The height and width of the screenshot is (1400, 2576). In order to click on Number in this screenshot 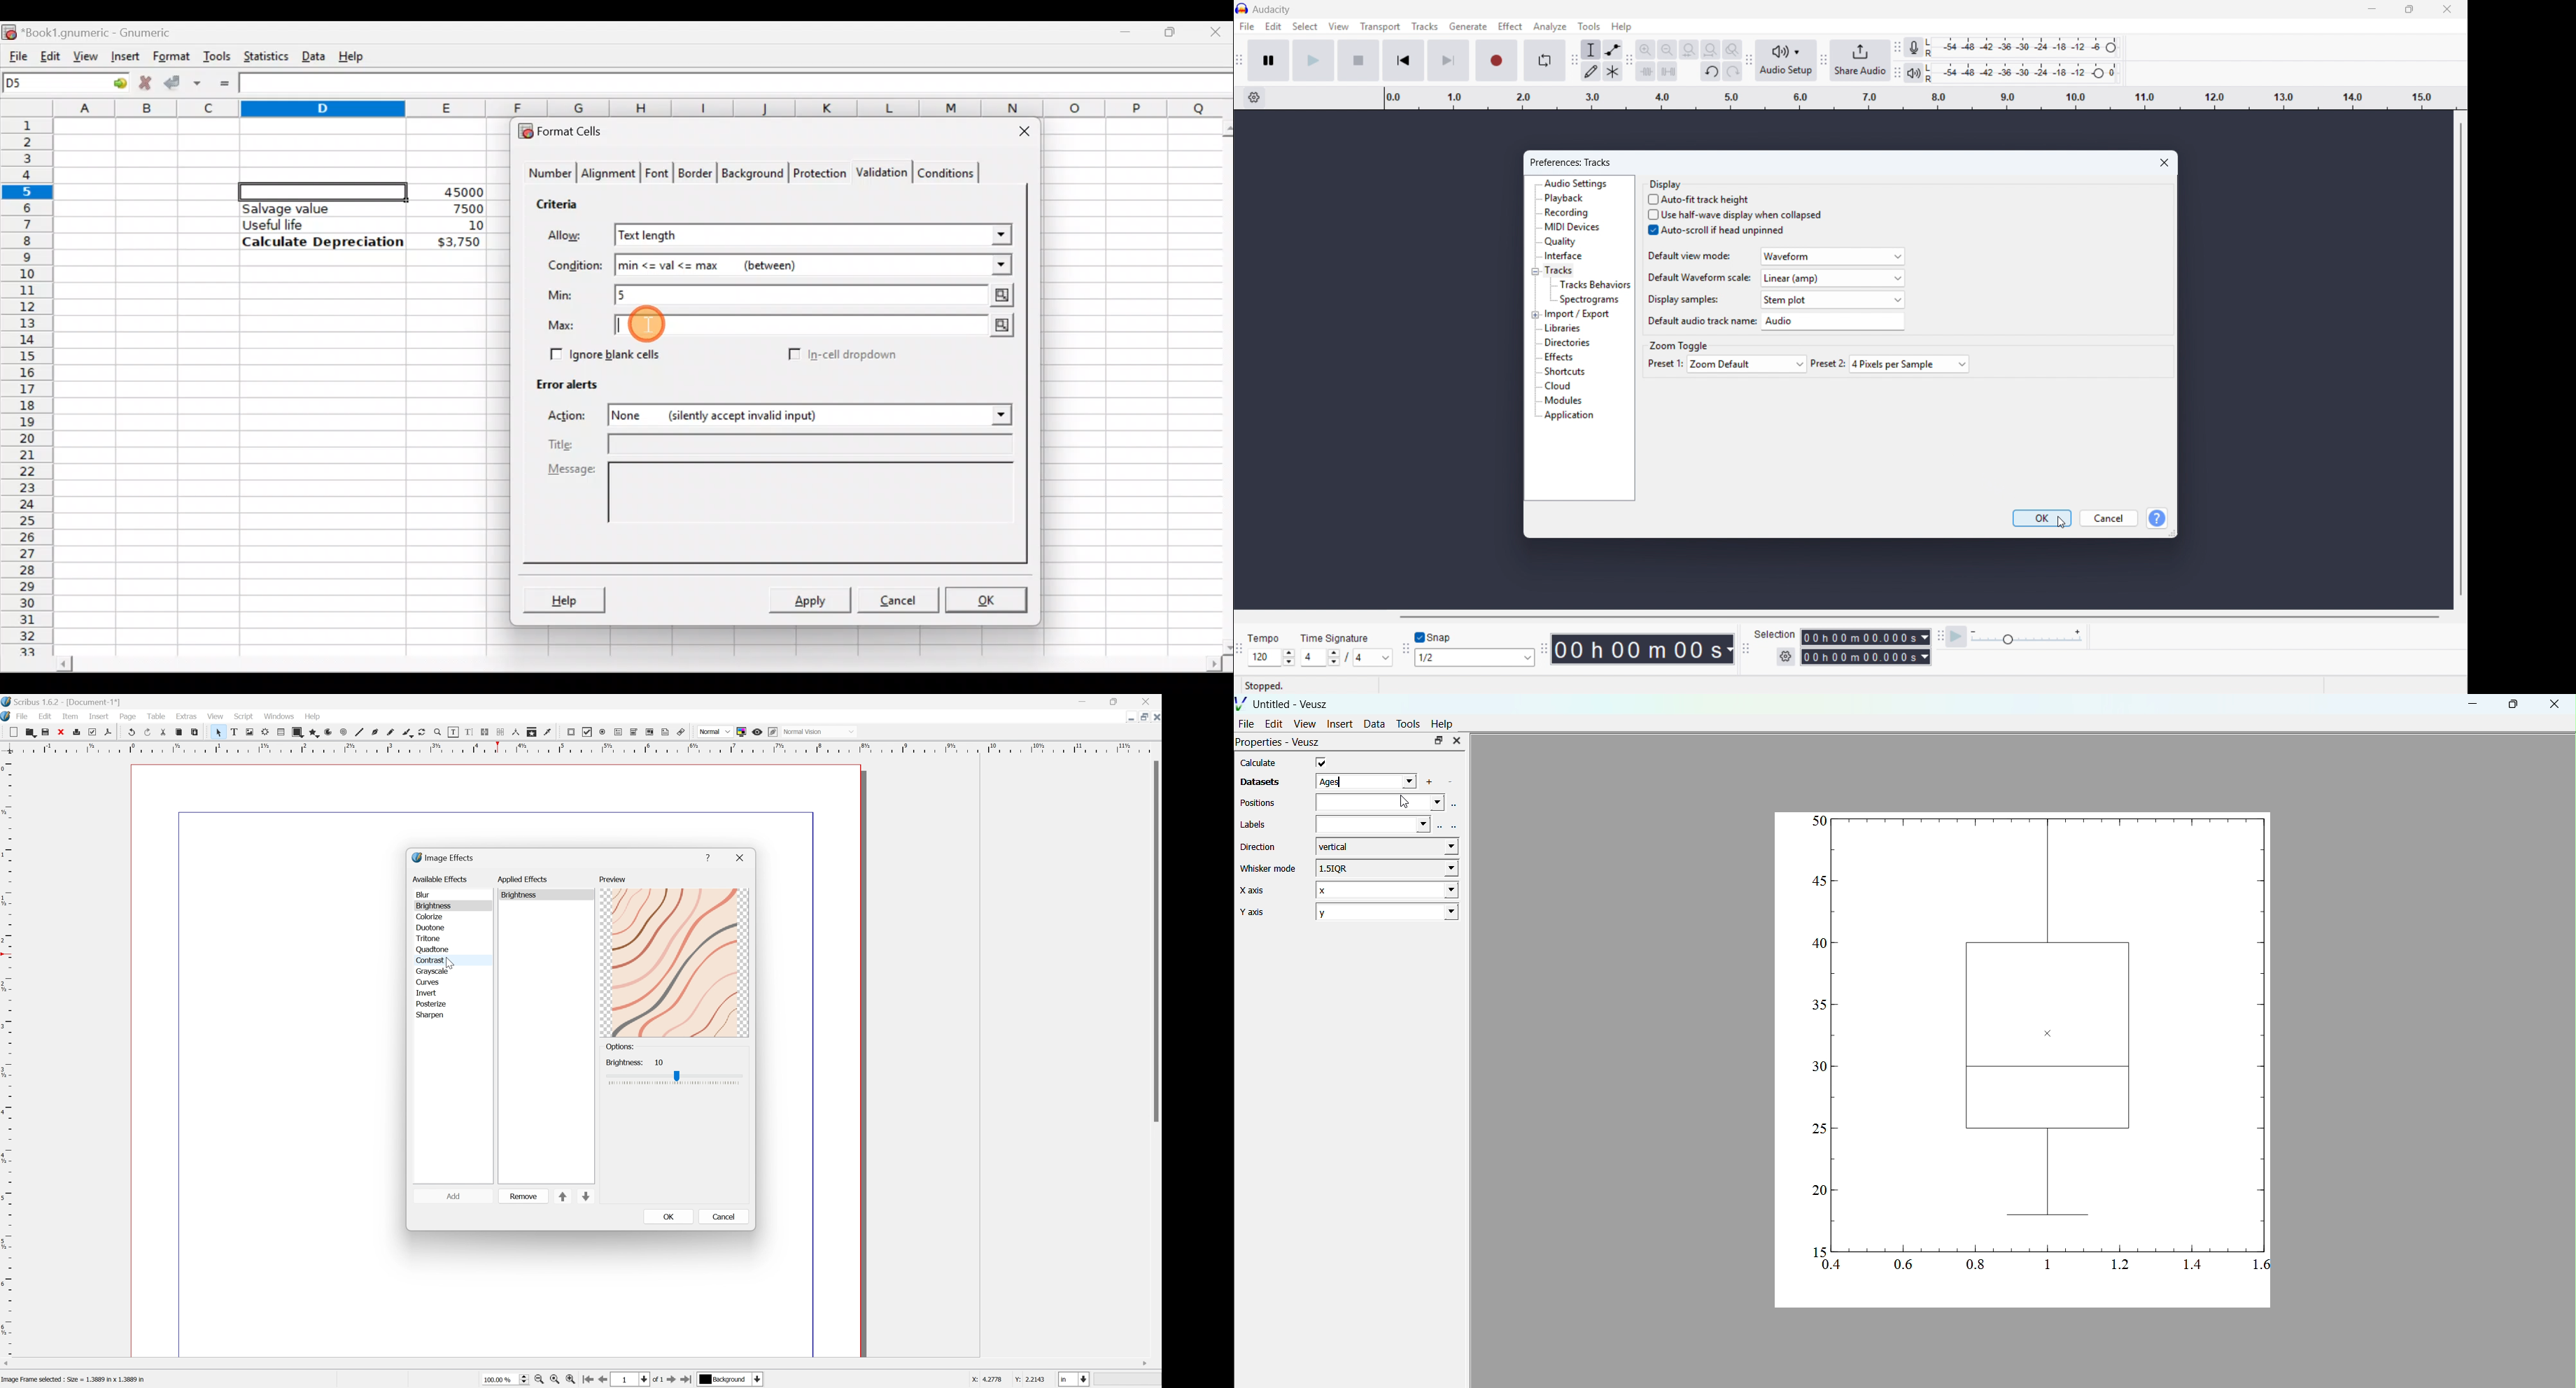, I will do `click(547, 175)`.